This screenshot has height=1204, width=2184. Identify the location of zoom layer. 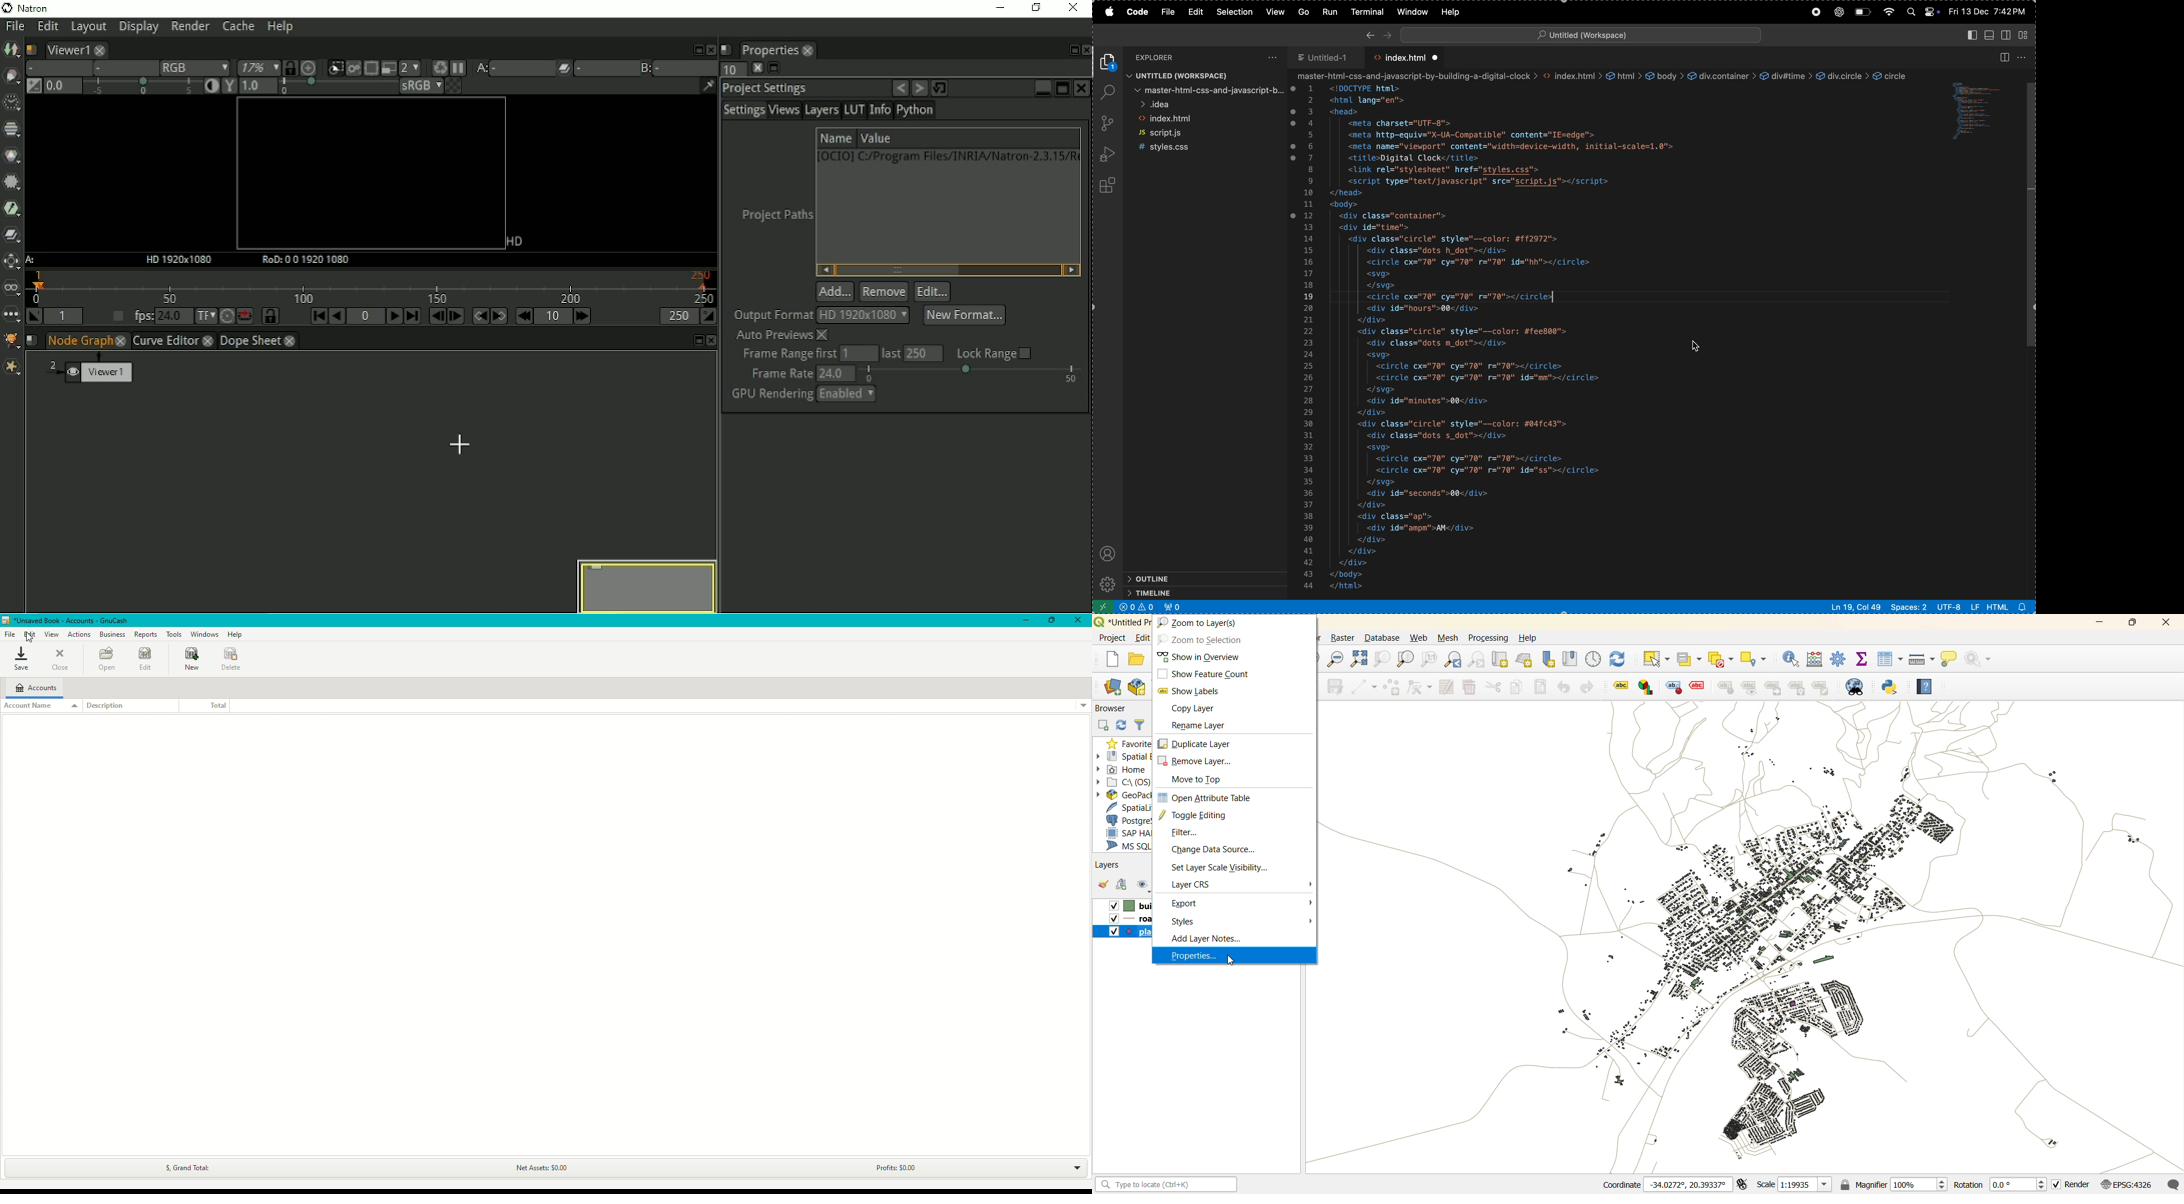
(1405, 659).